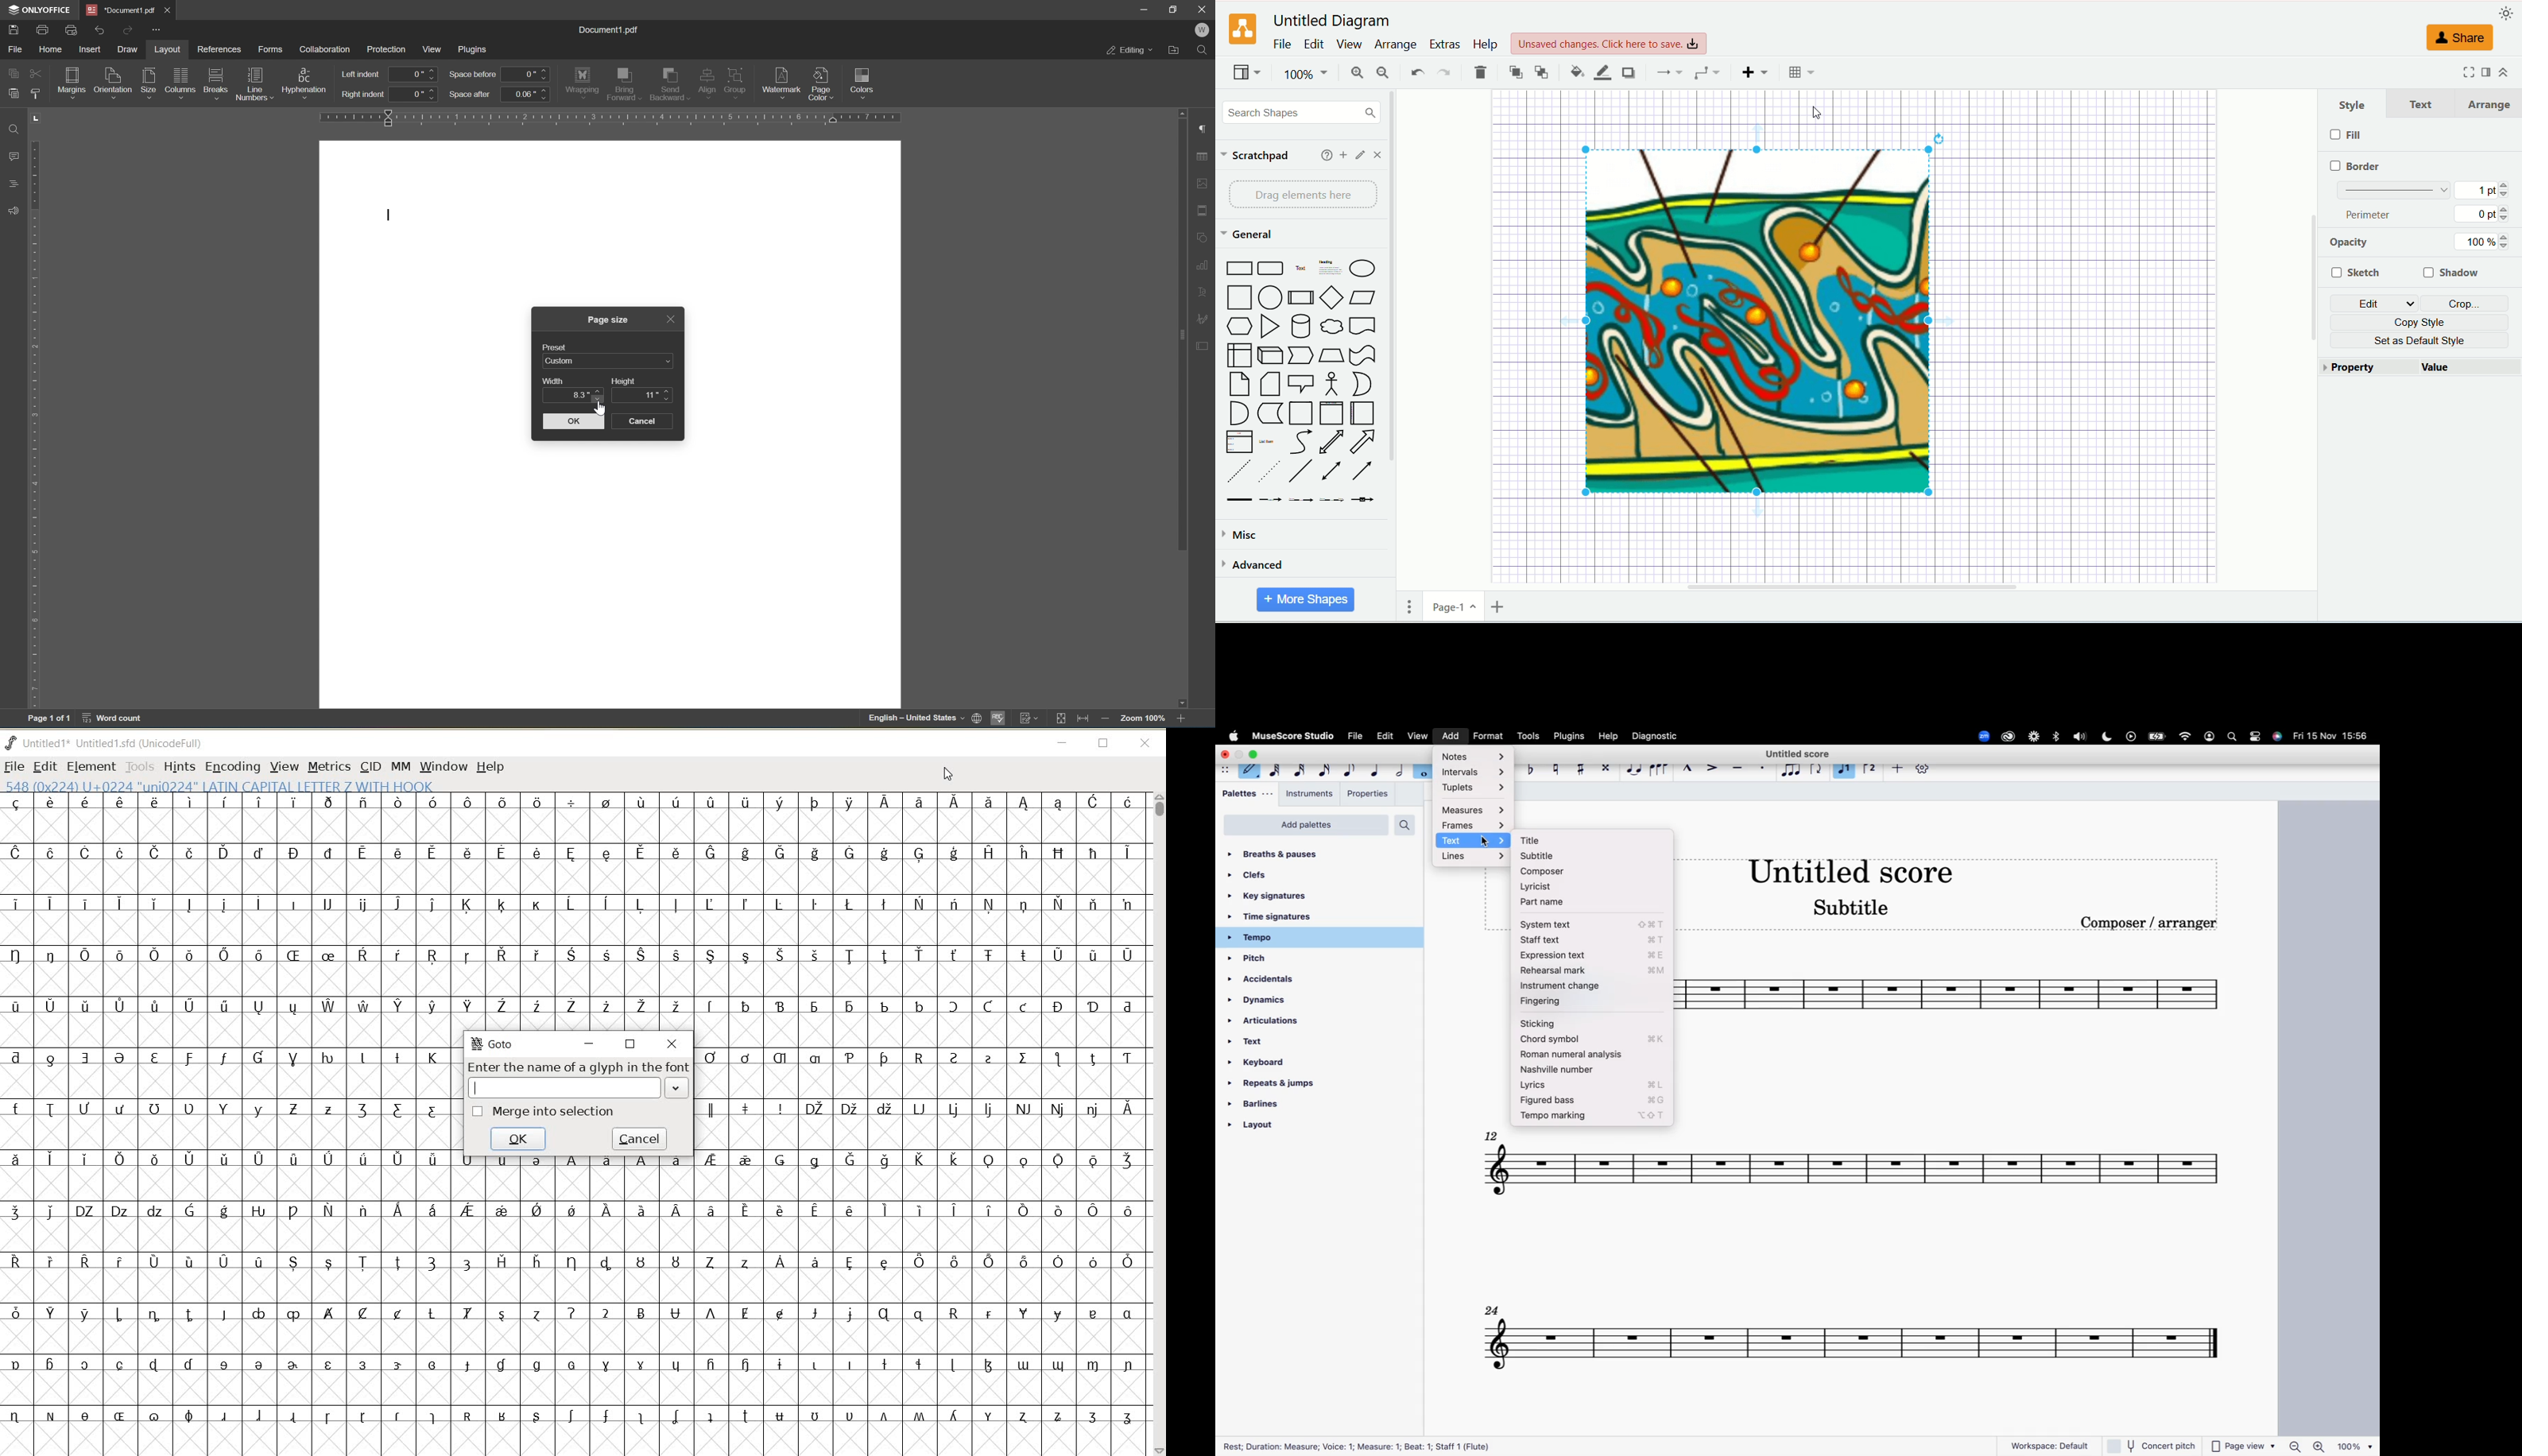  I want to click on Internal Document, so click(1239, 356).